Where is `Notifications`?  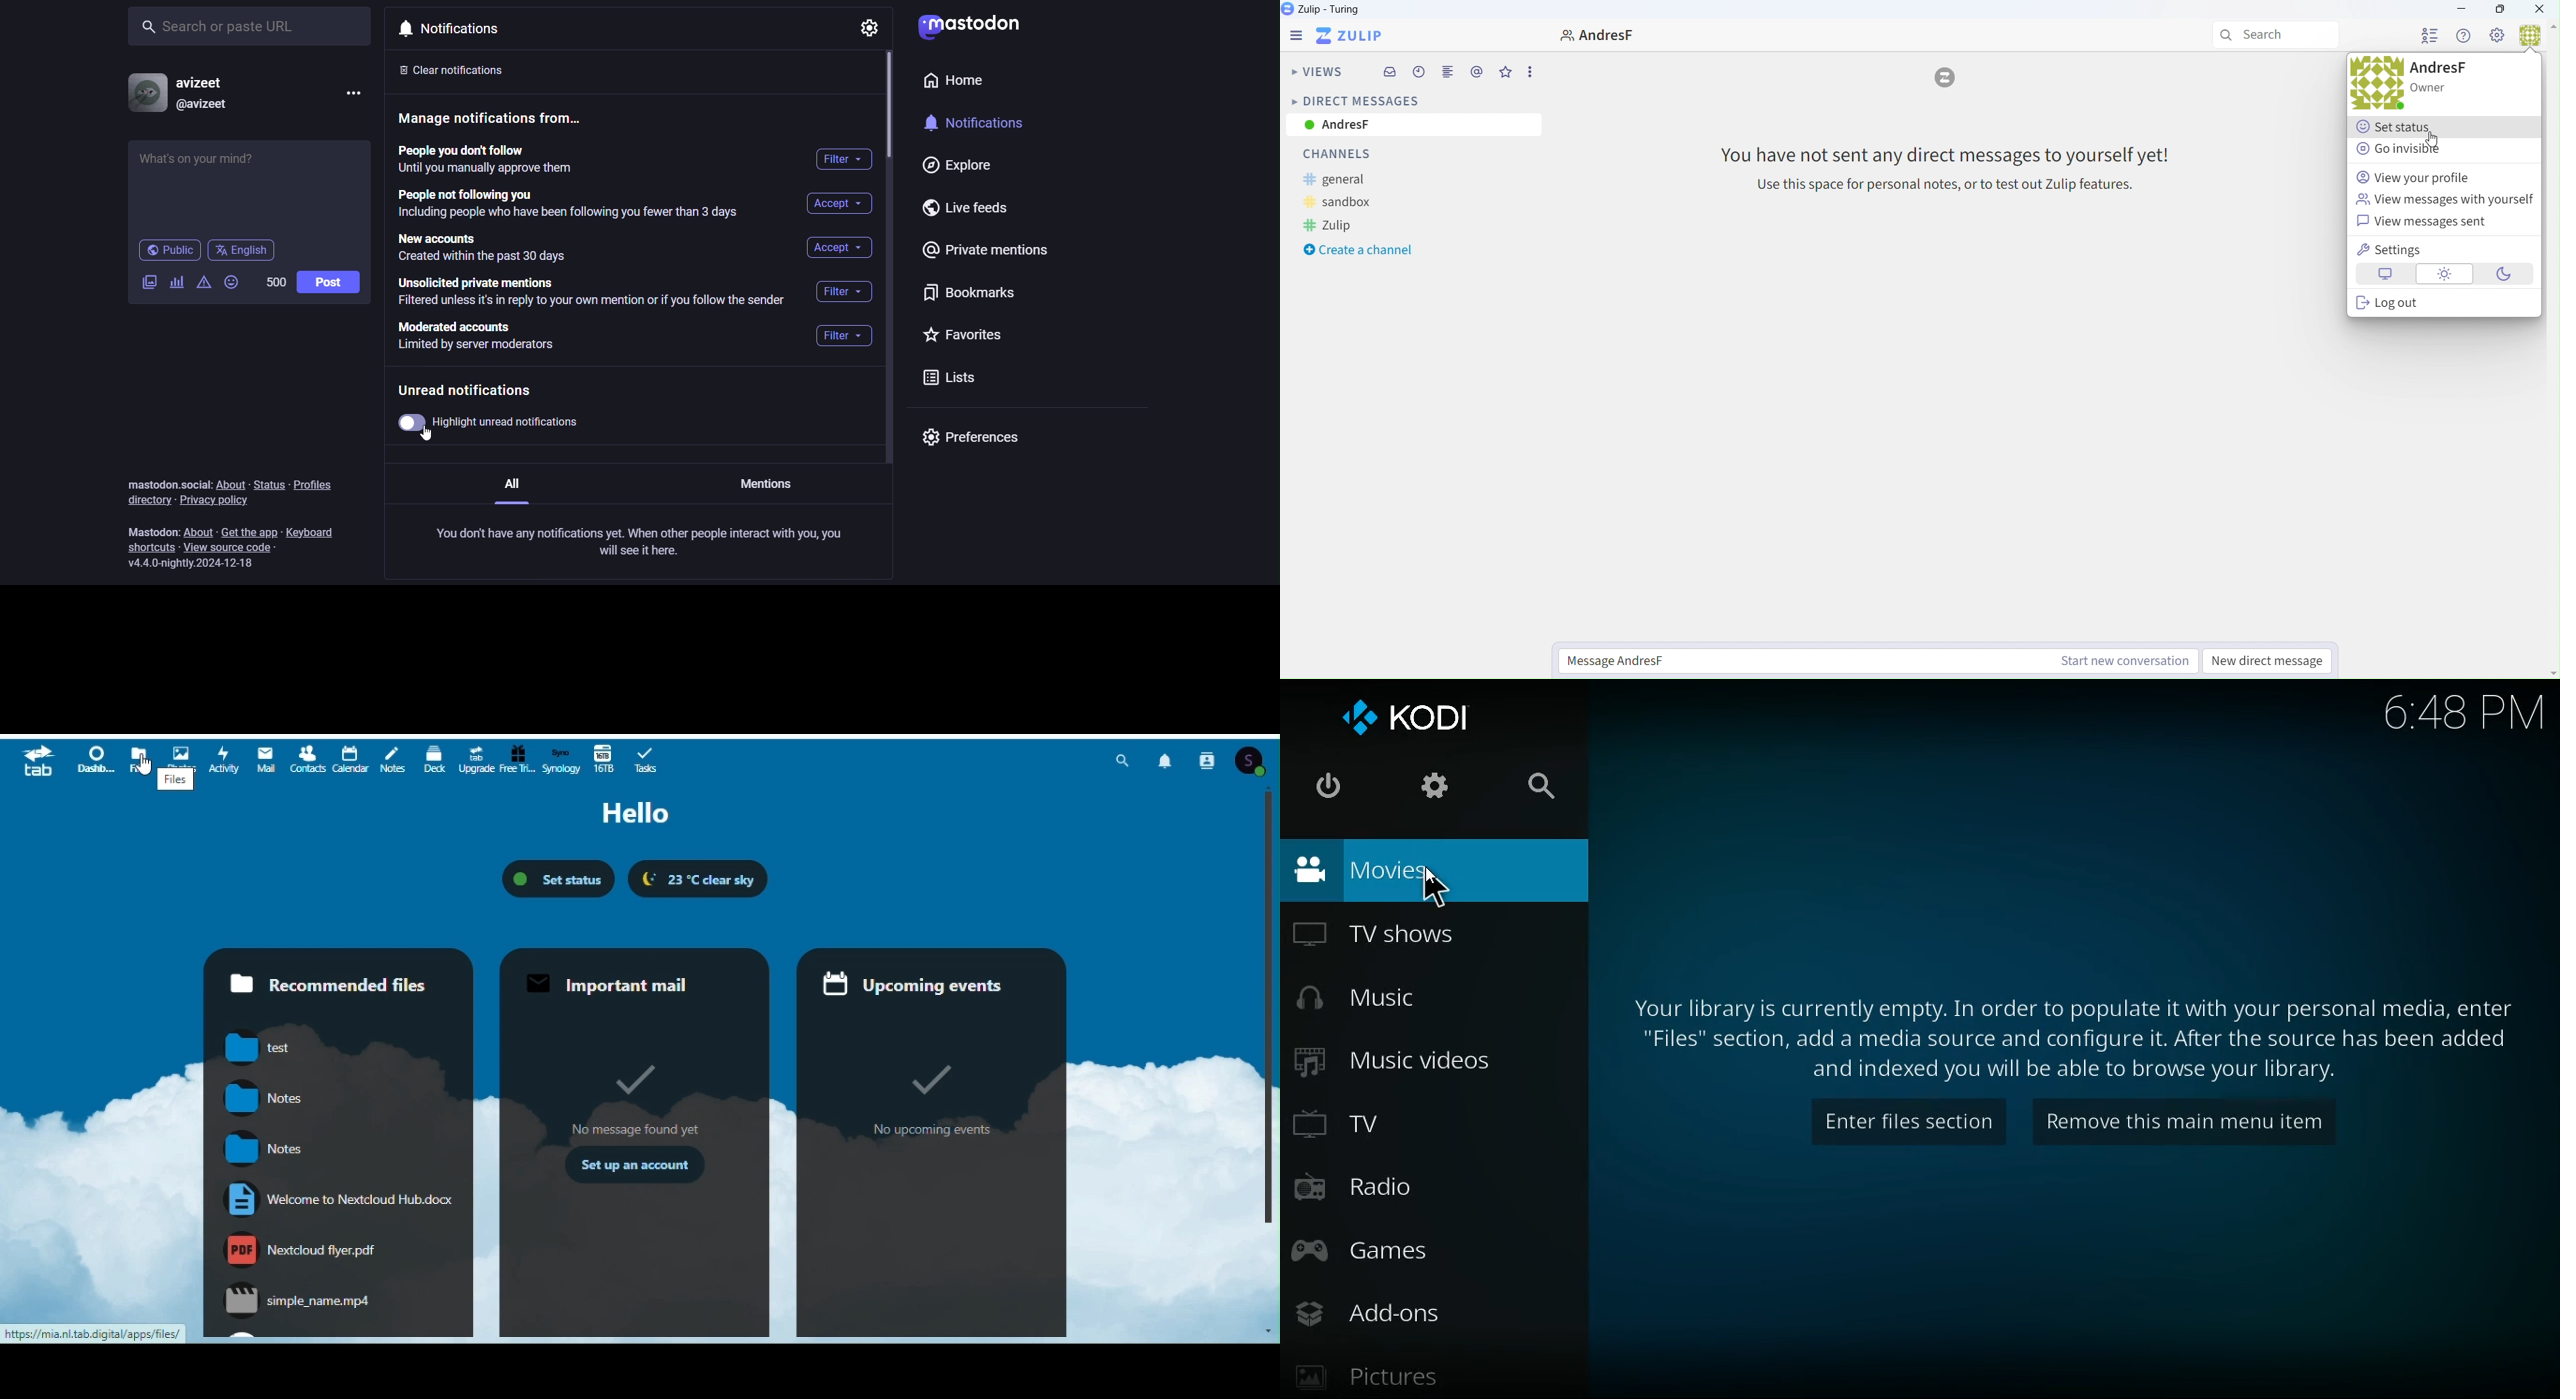
Notifications is located at coordinates (1167, 759).